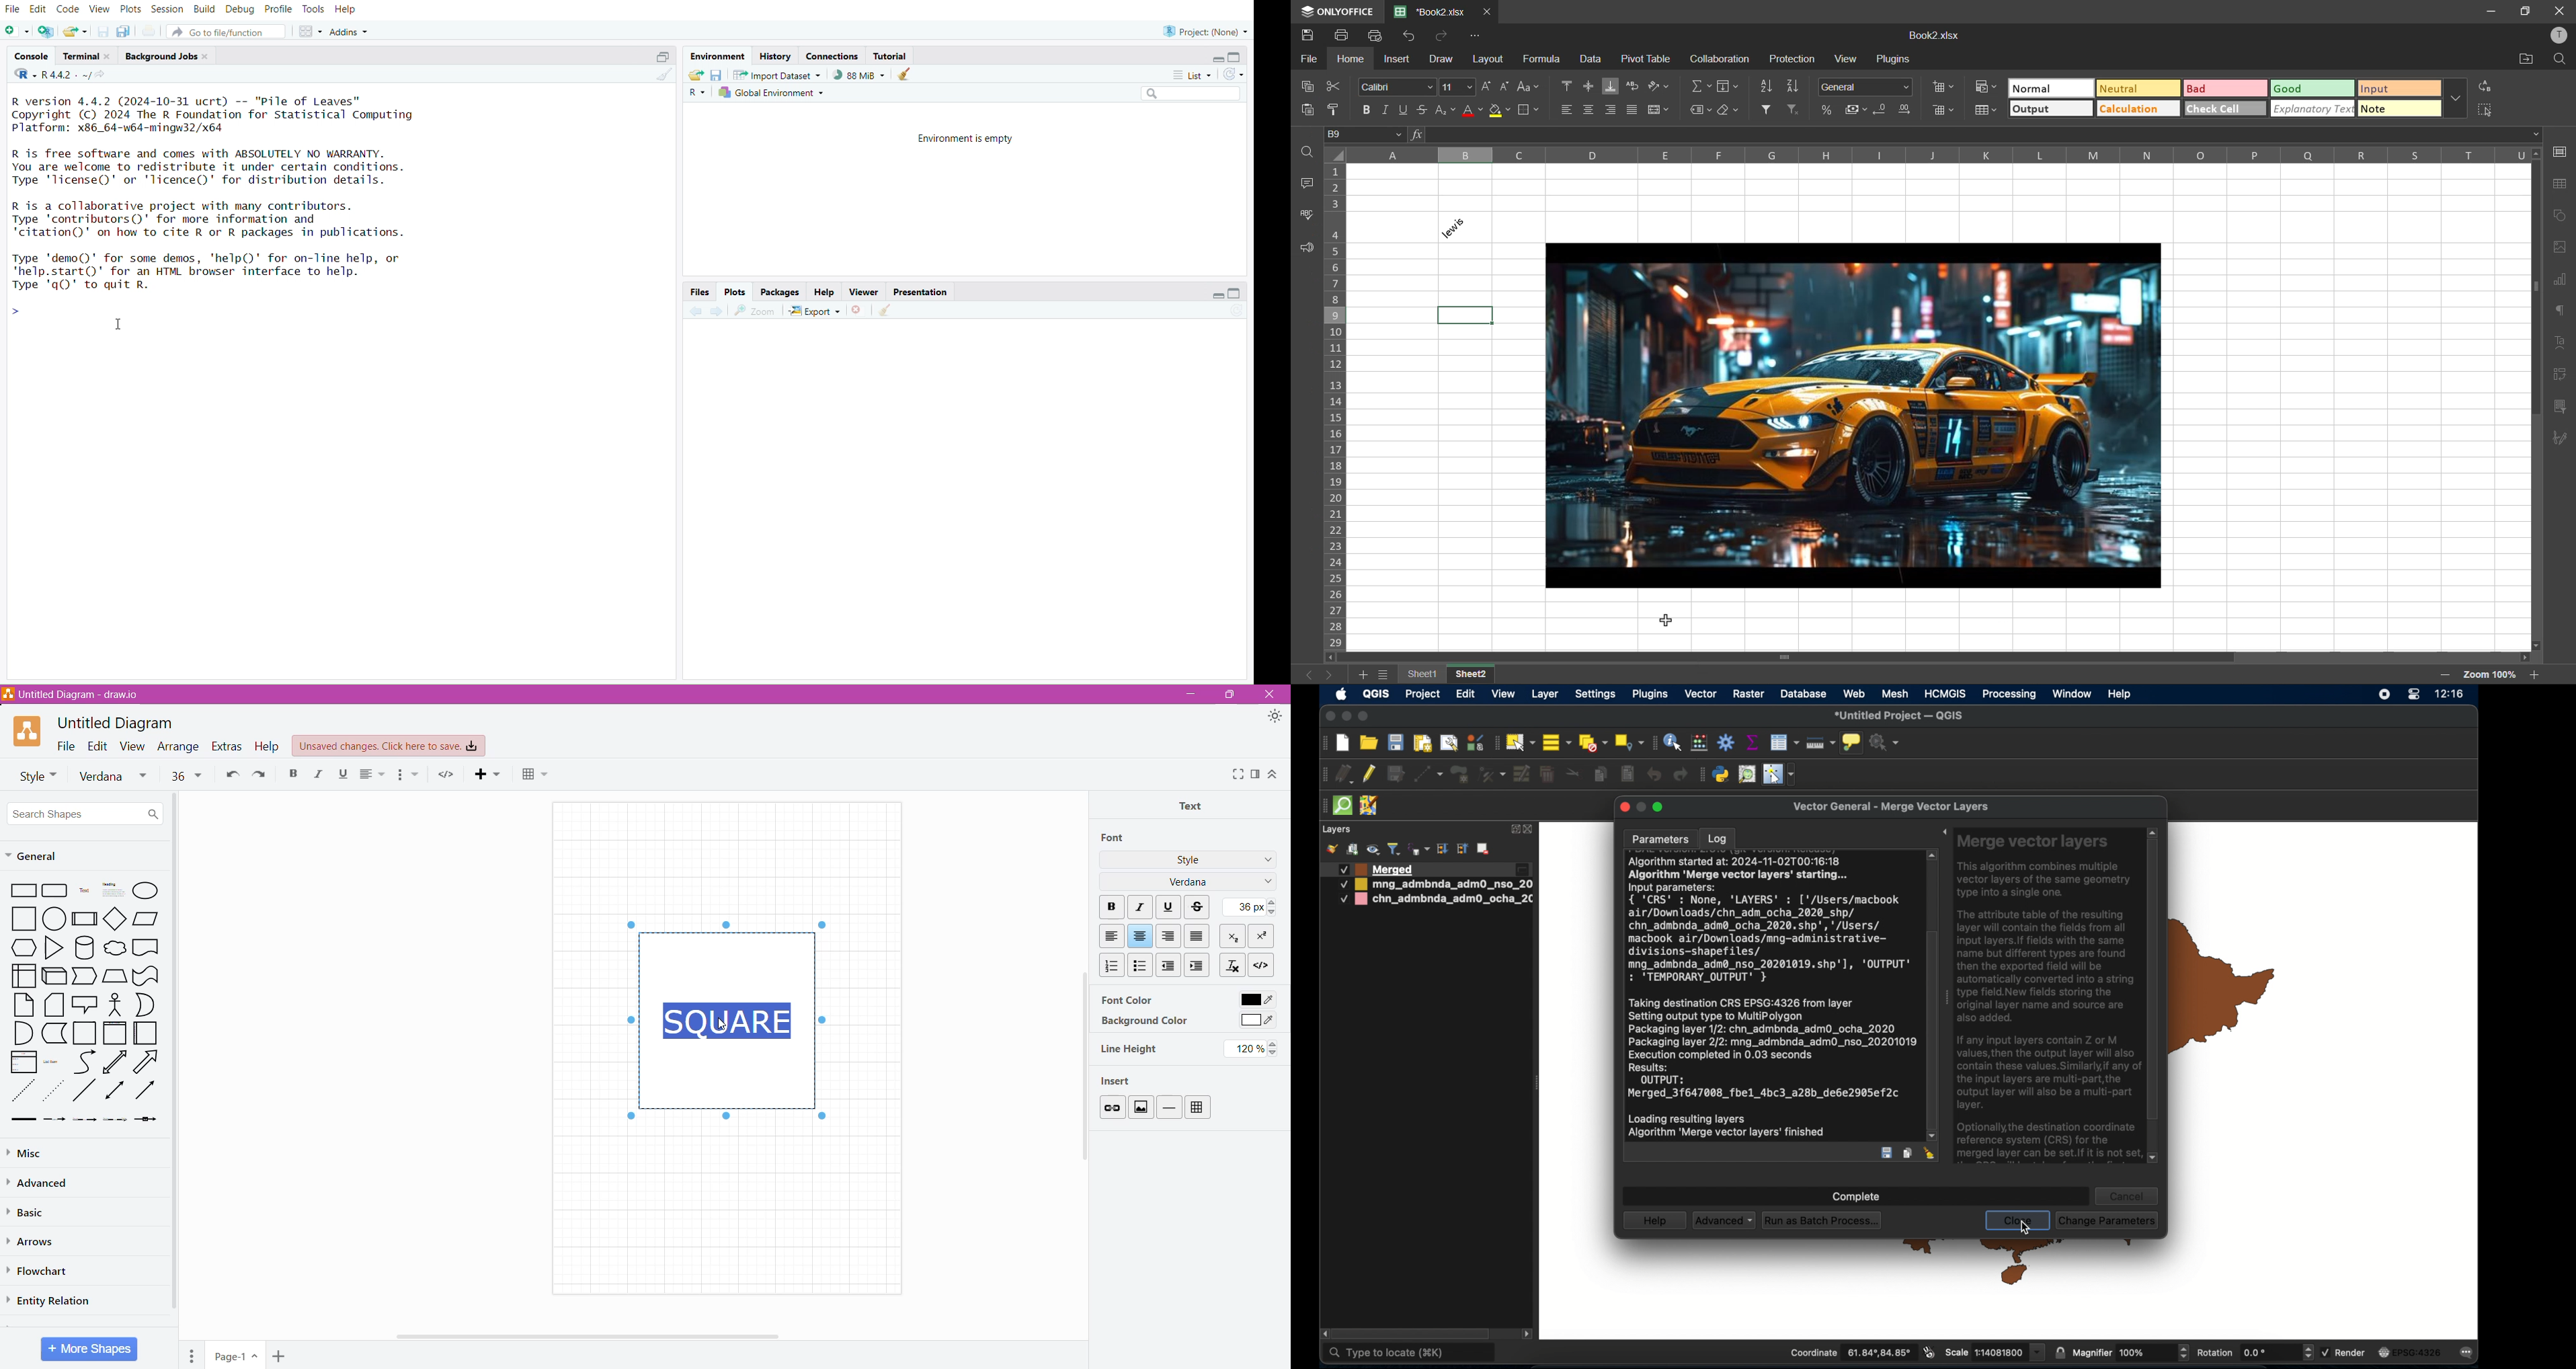 The height and width of the screenshot is (1372, 2576). I want to click on print current file , so click(151, 32).